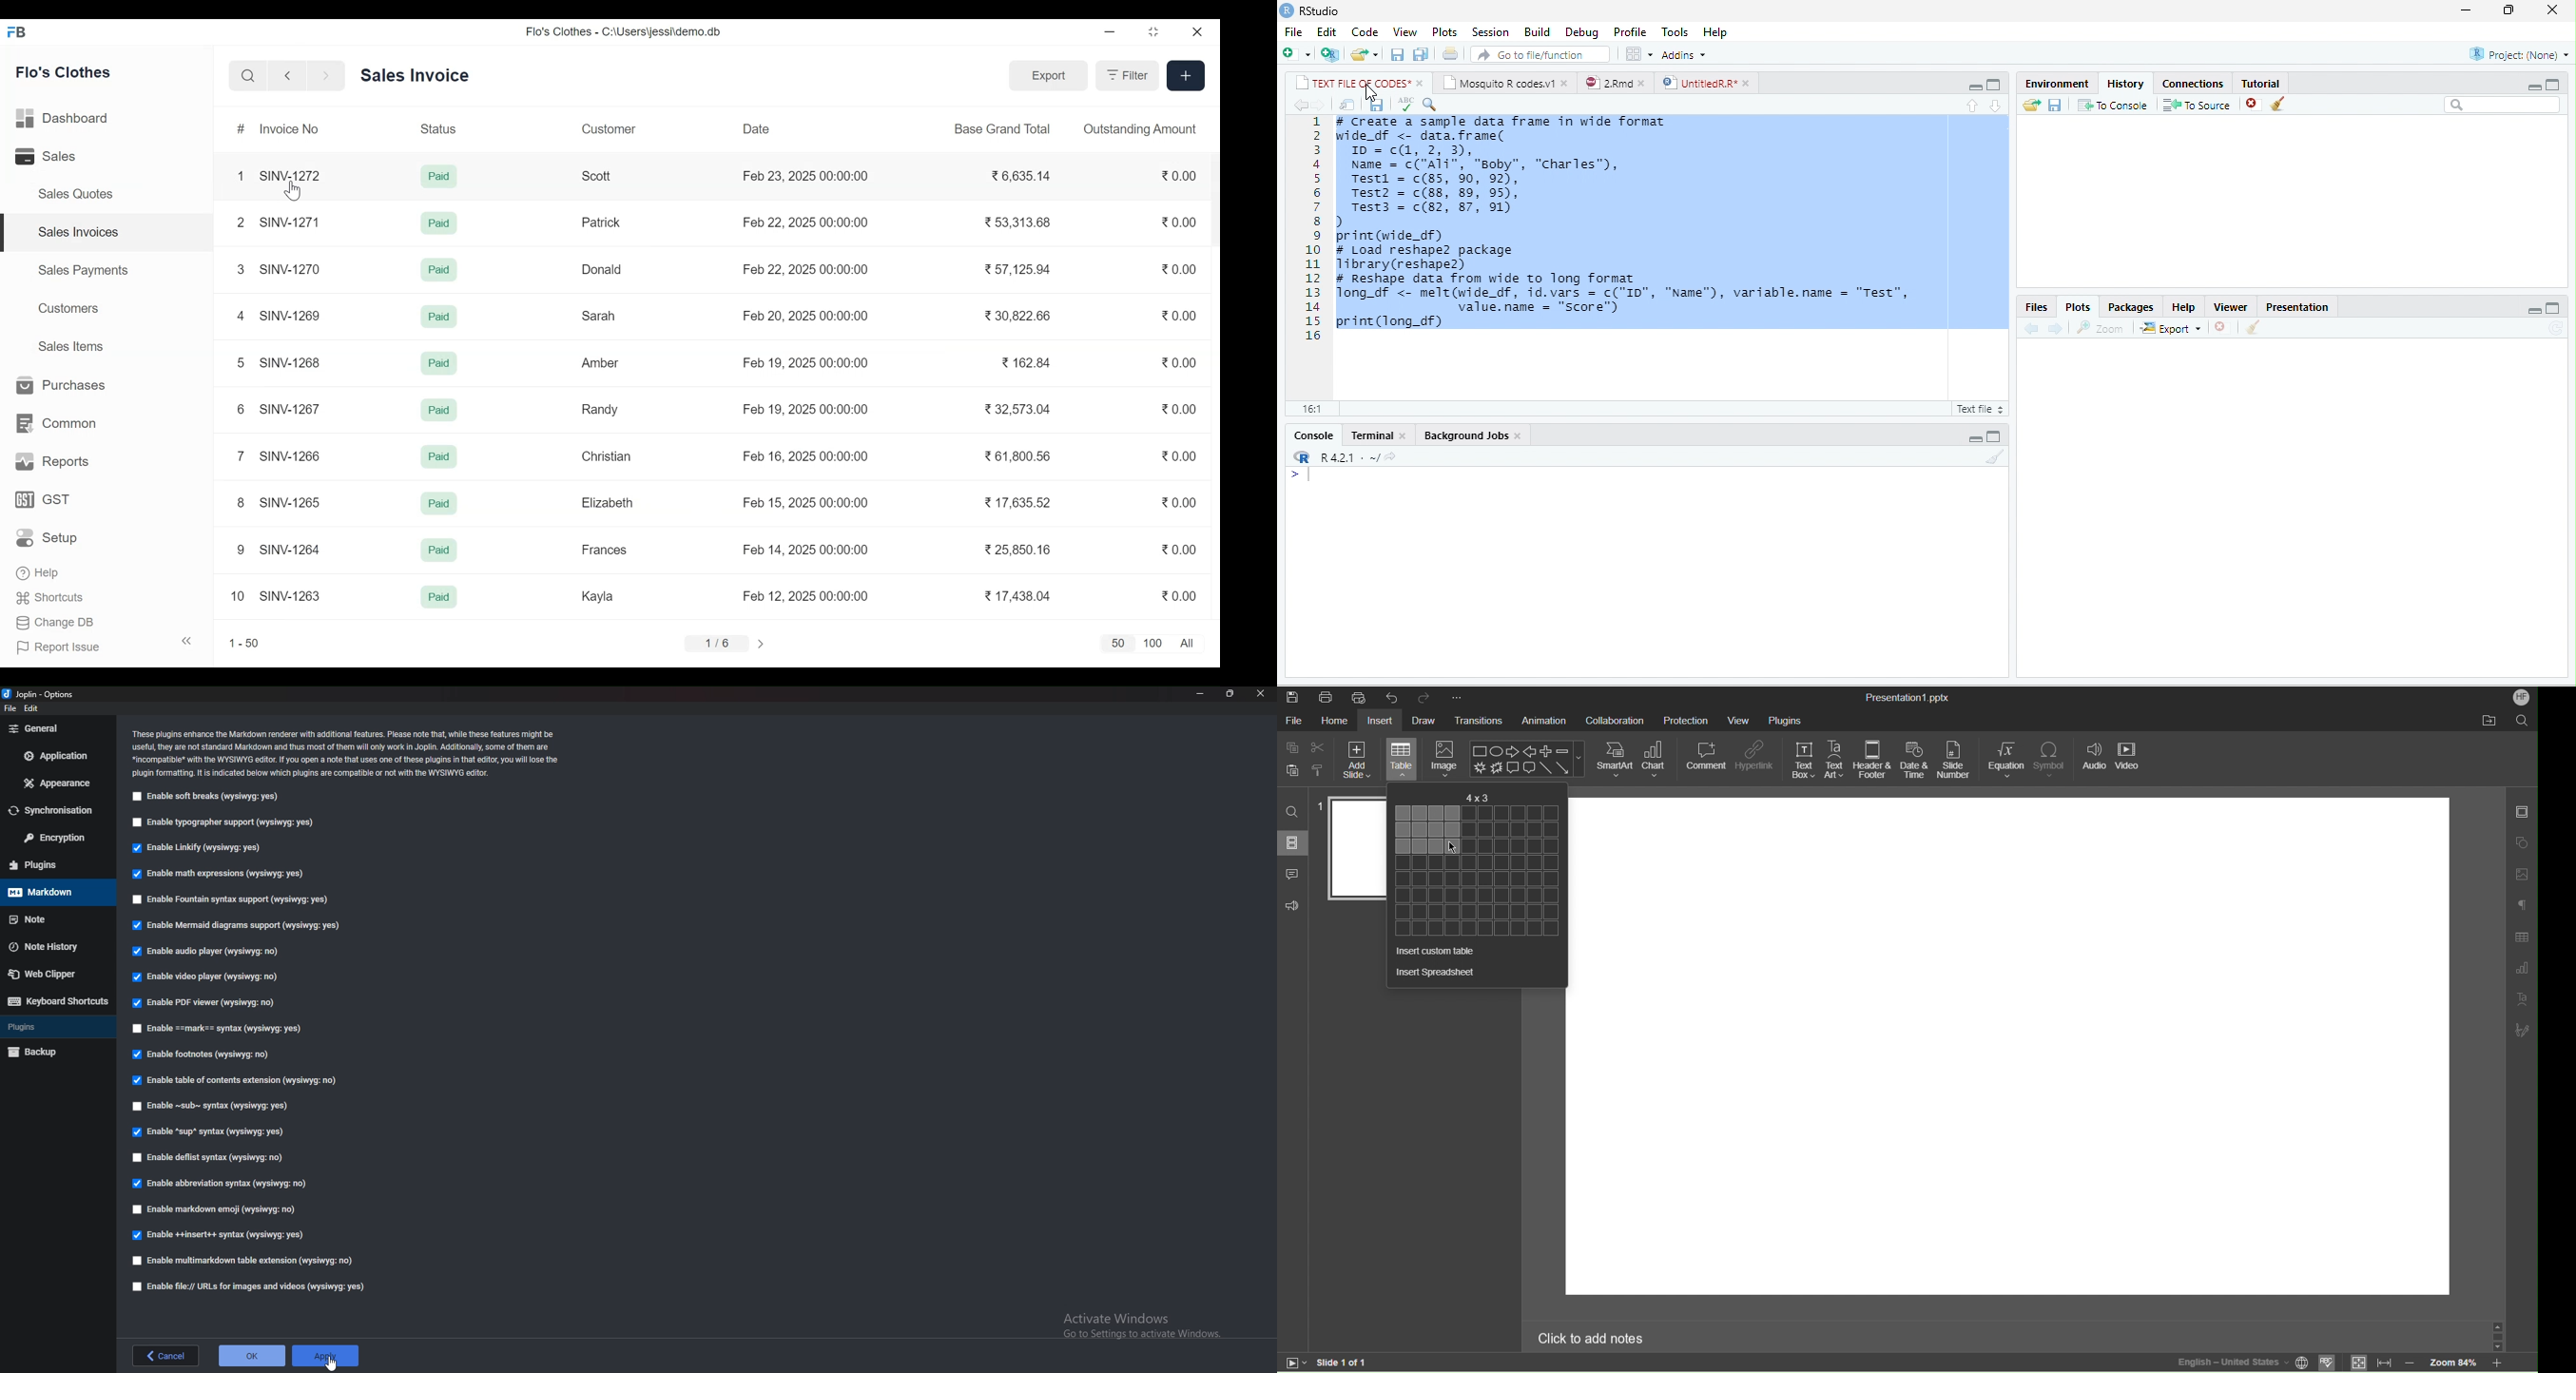  I want to click on To Console, so click(2113, 104).